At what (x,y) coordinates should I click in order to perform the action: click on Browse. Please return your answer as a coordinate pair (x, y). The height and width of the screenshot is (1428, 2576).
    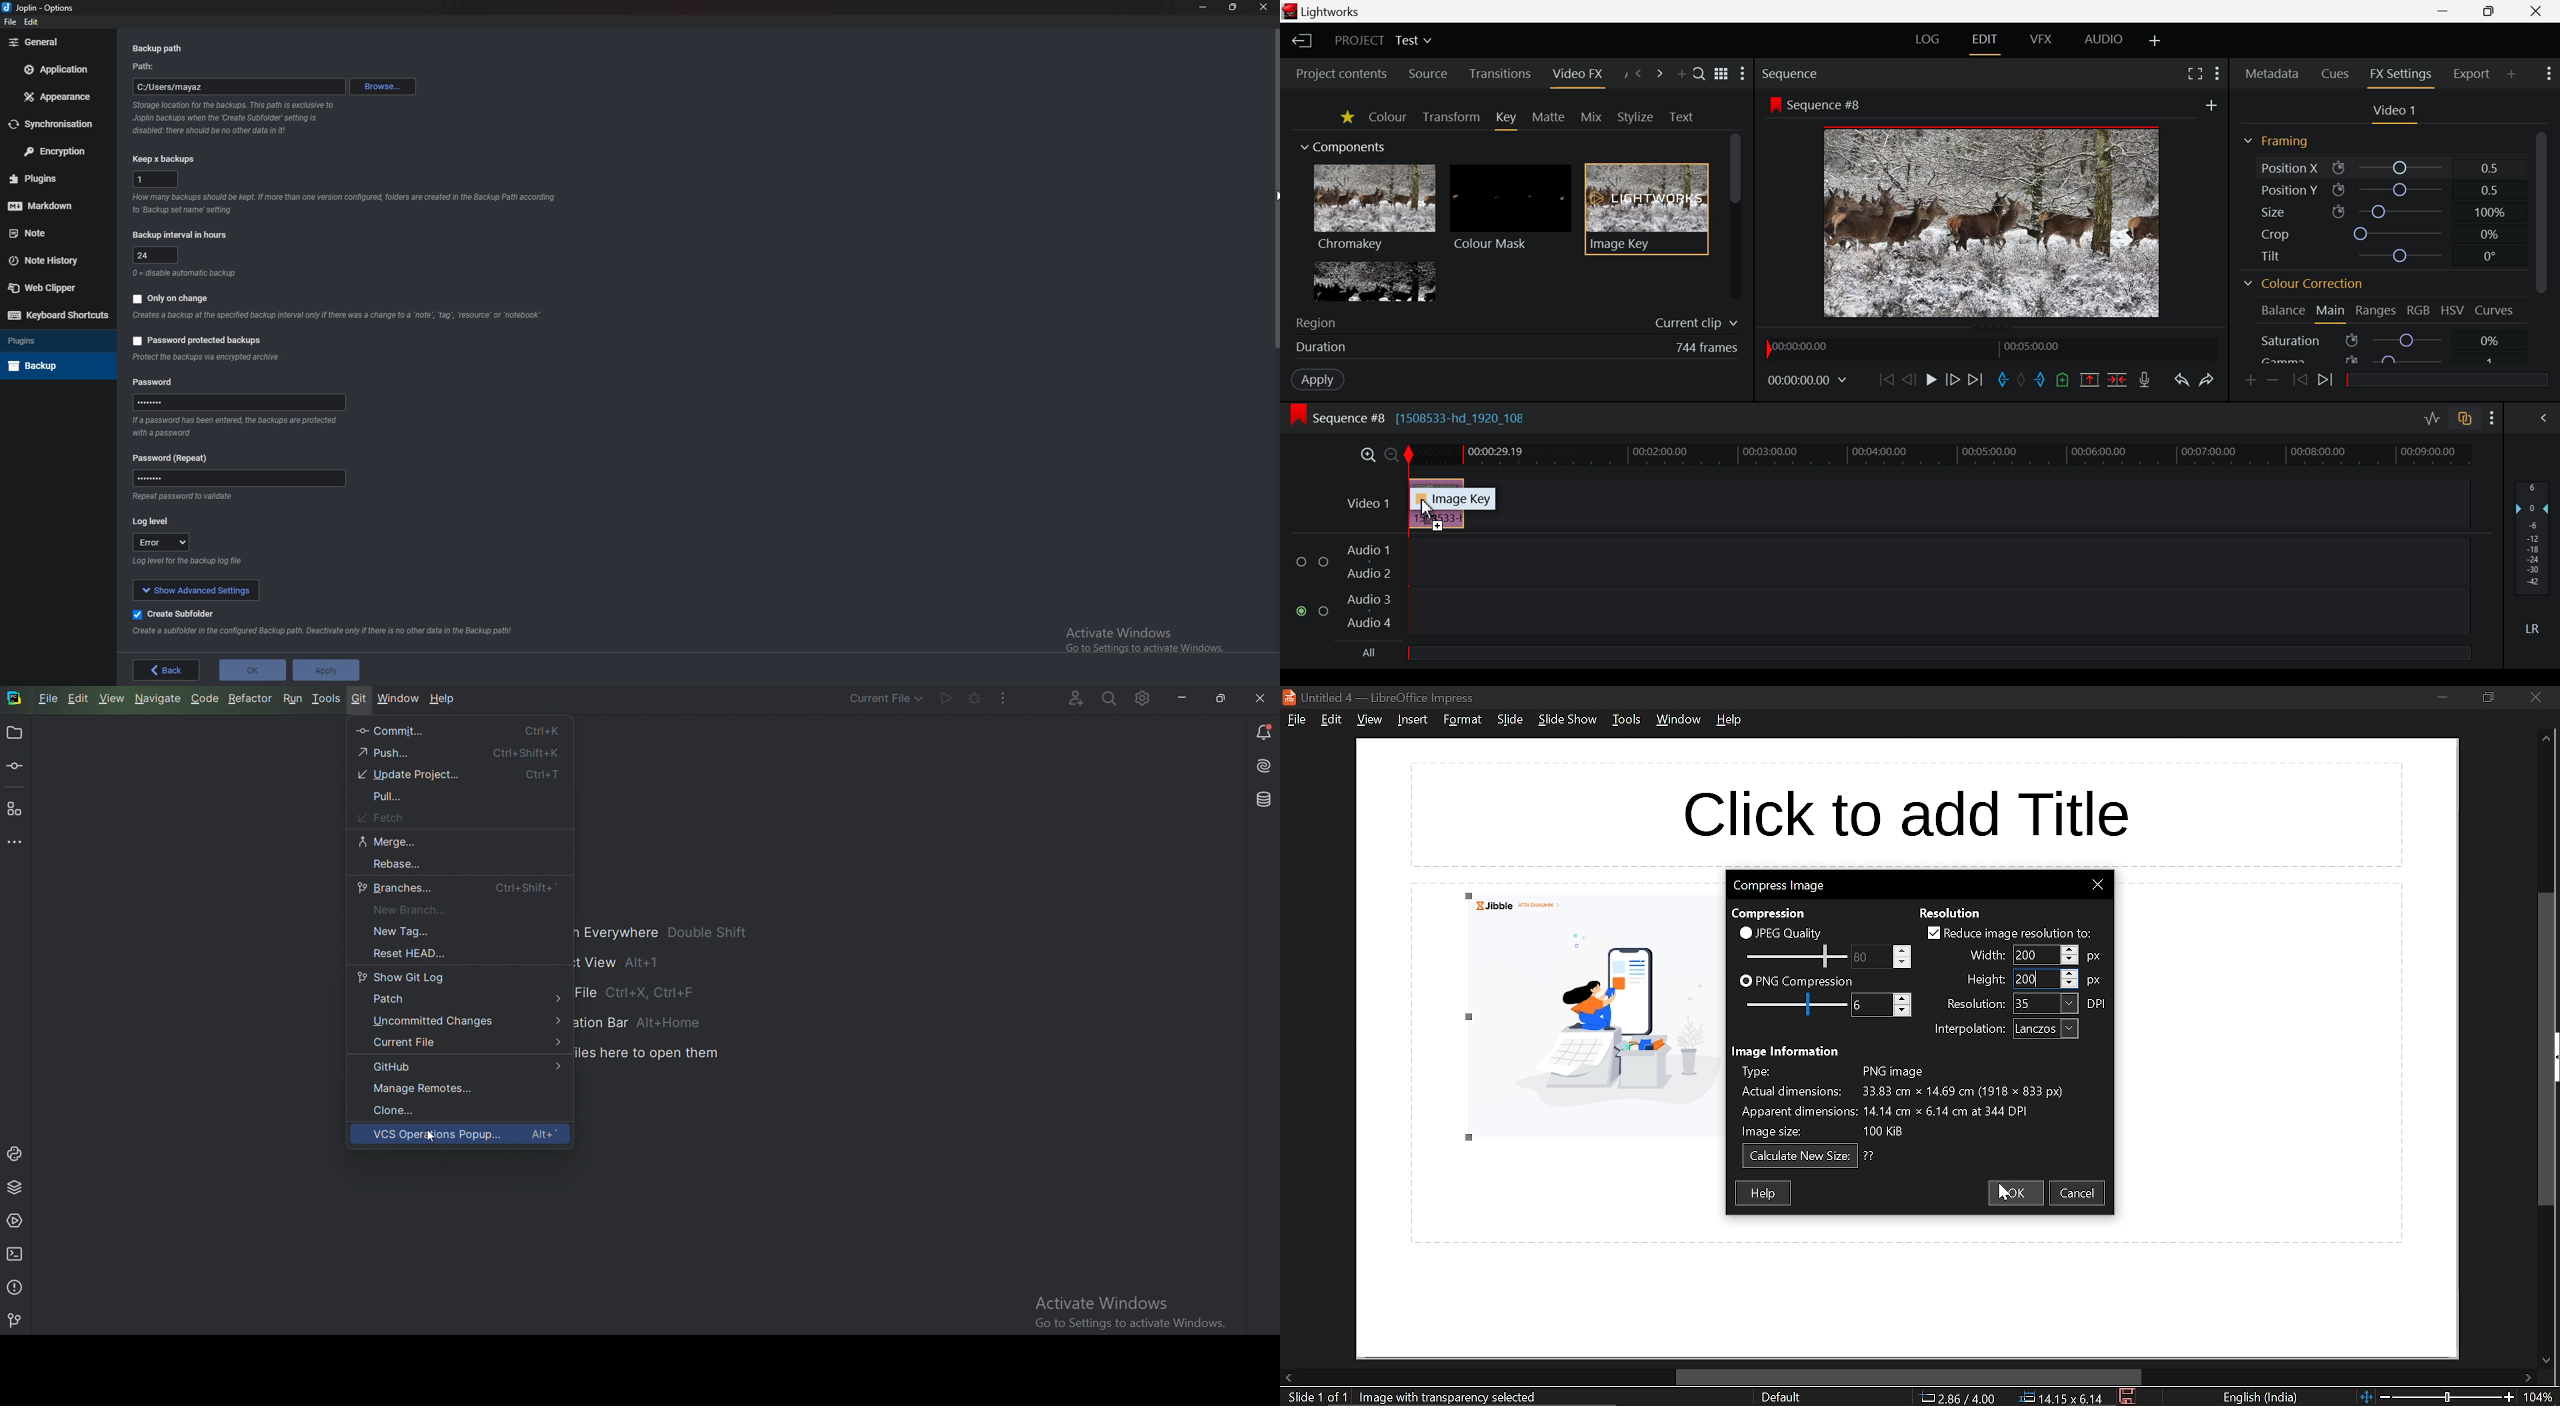
    Looking at the image, I should click on (383, 87).